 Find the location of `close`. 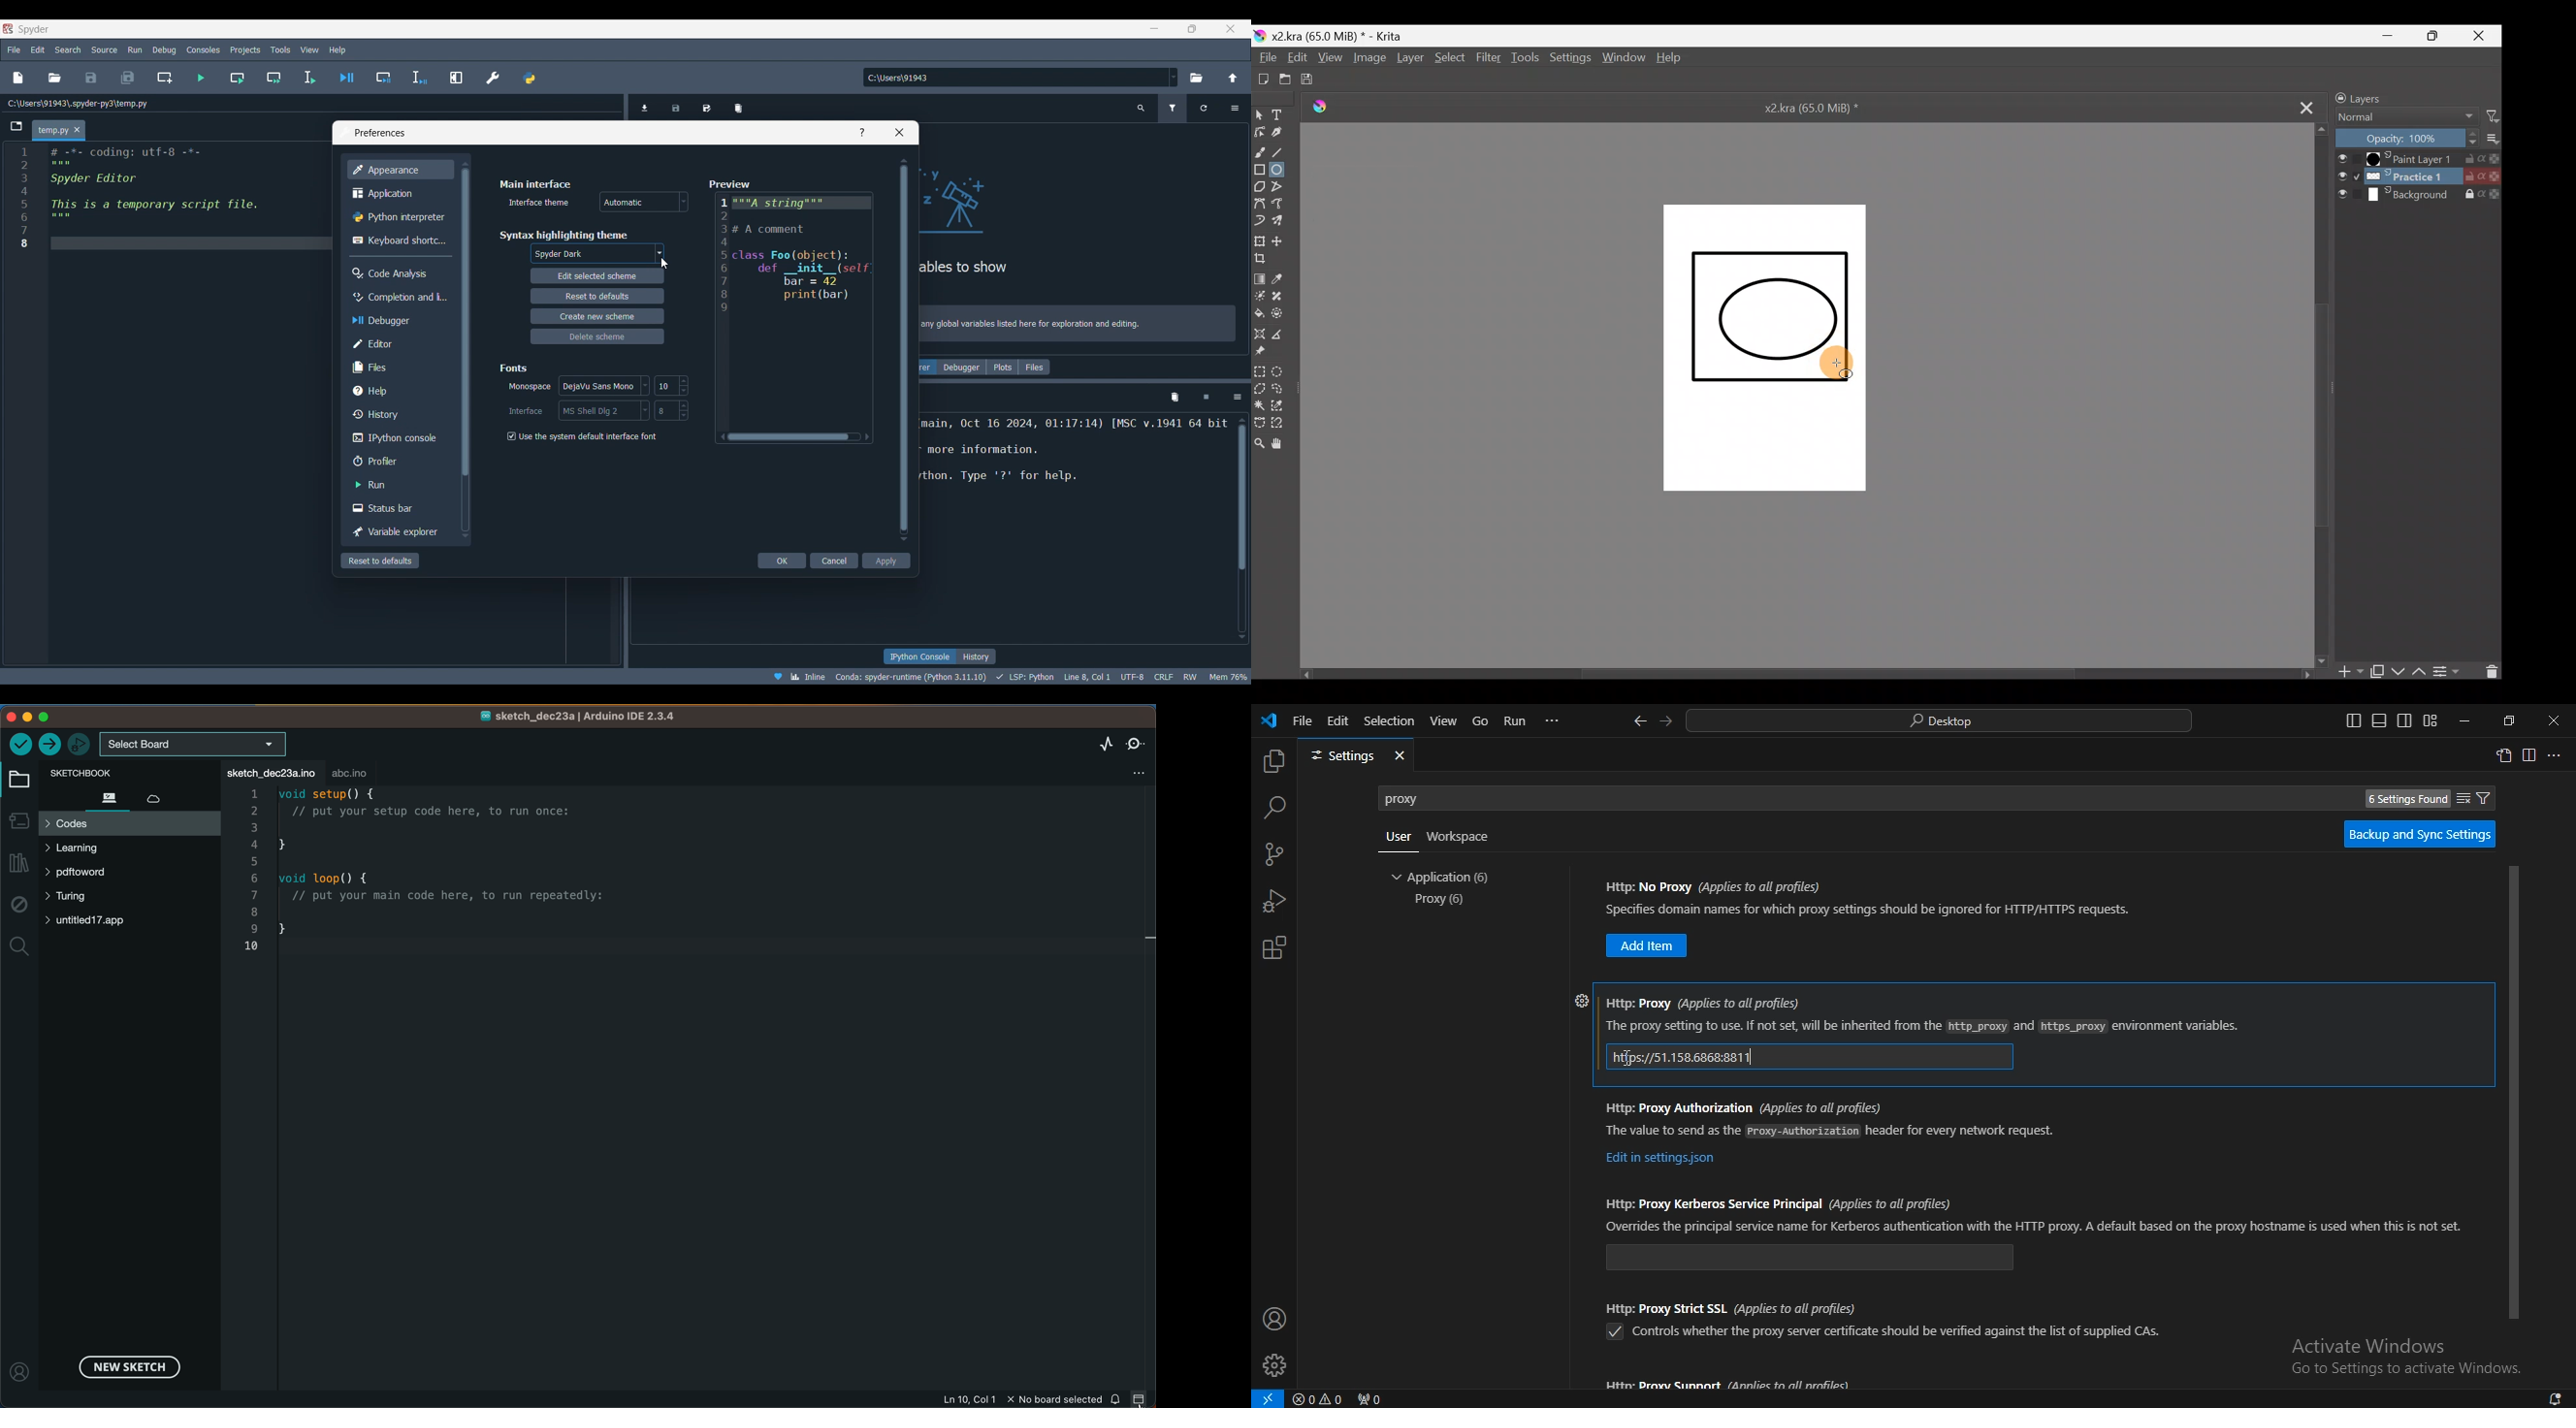

close is located at coordinates (1401, 755).